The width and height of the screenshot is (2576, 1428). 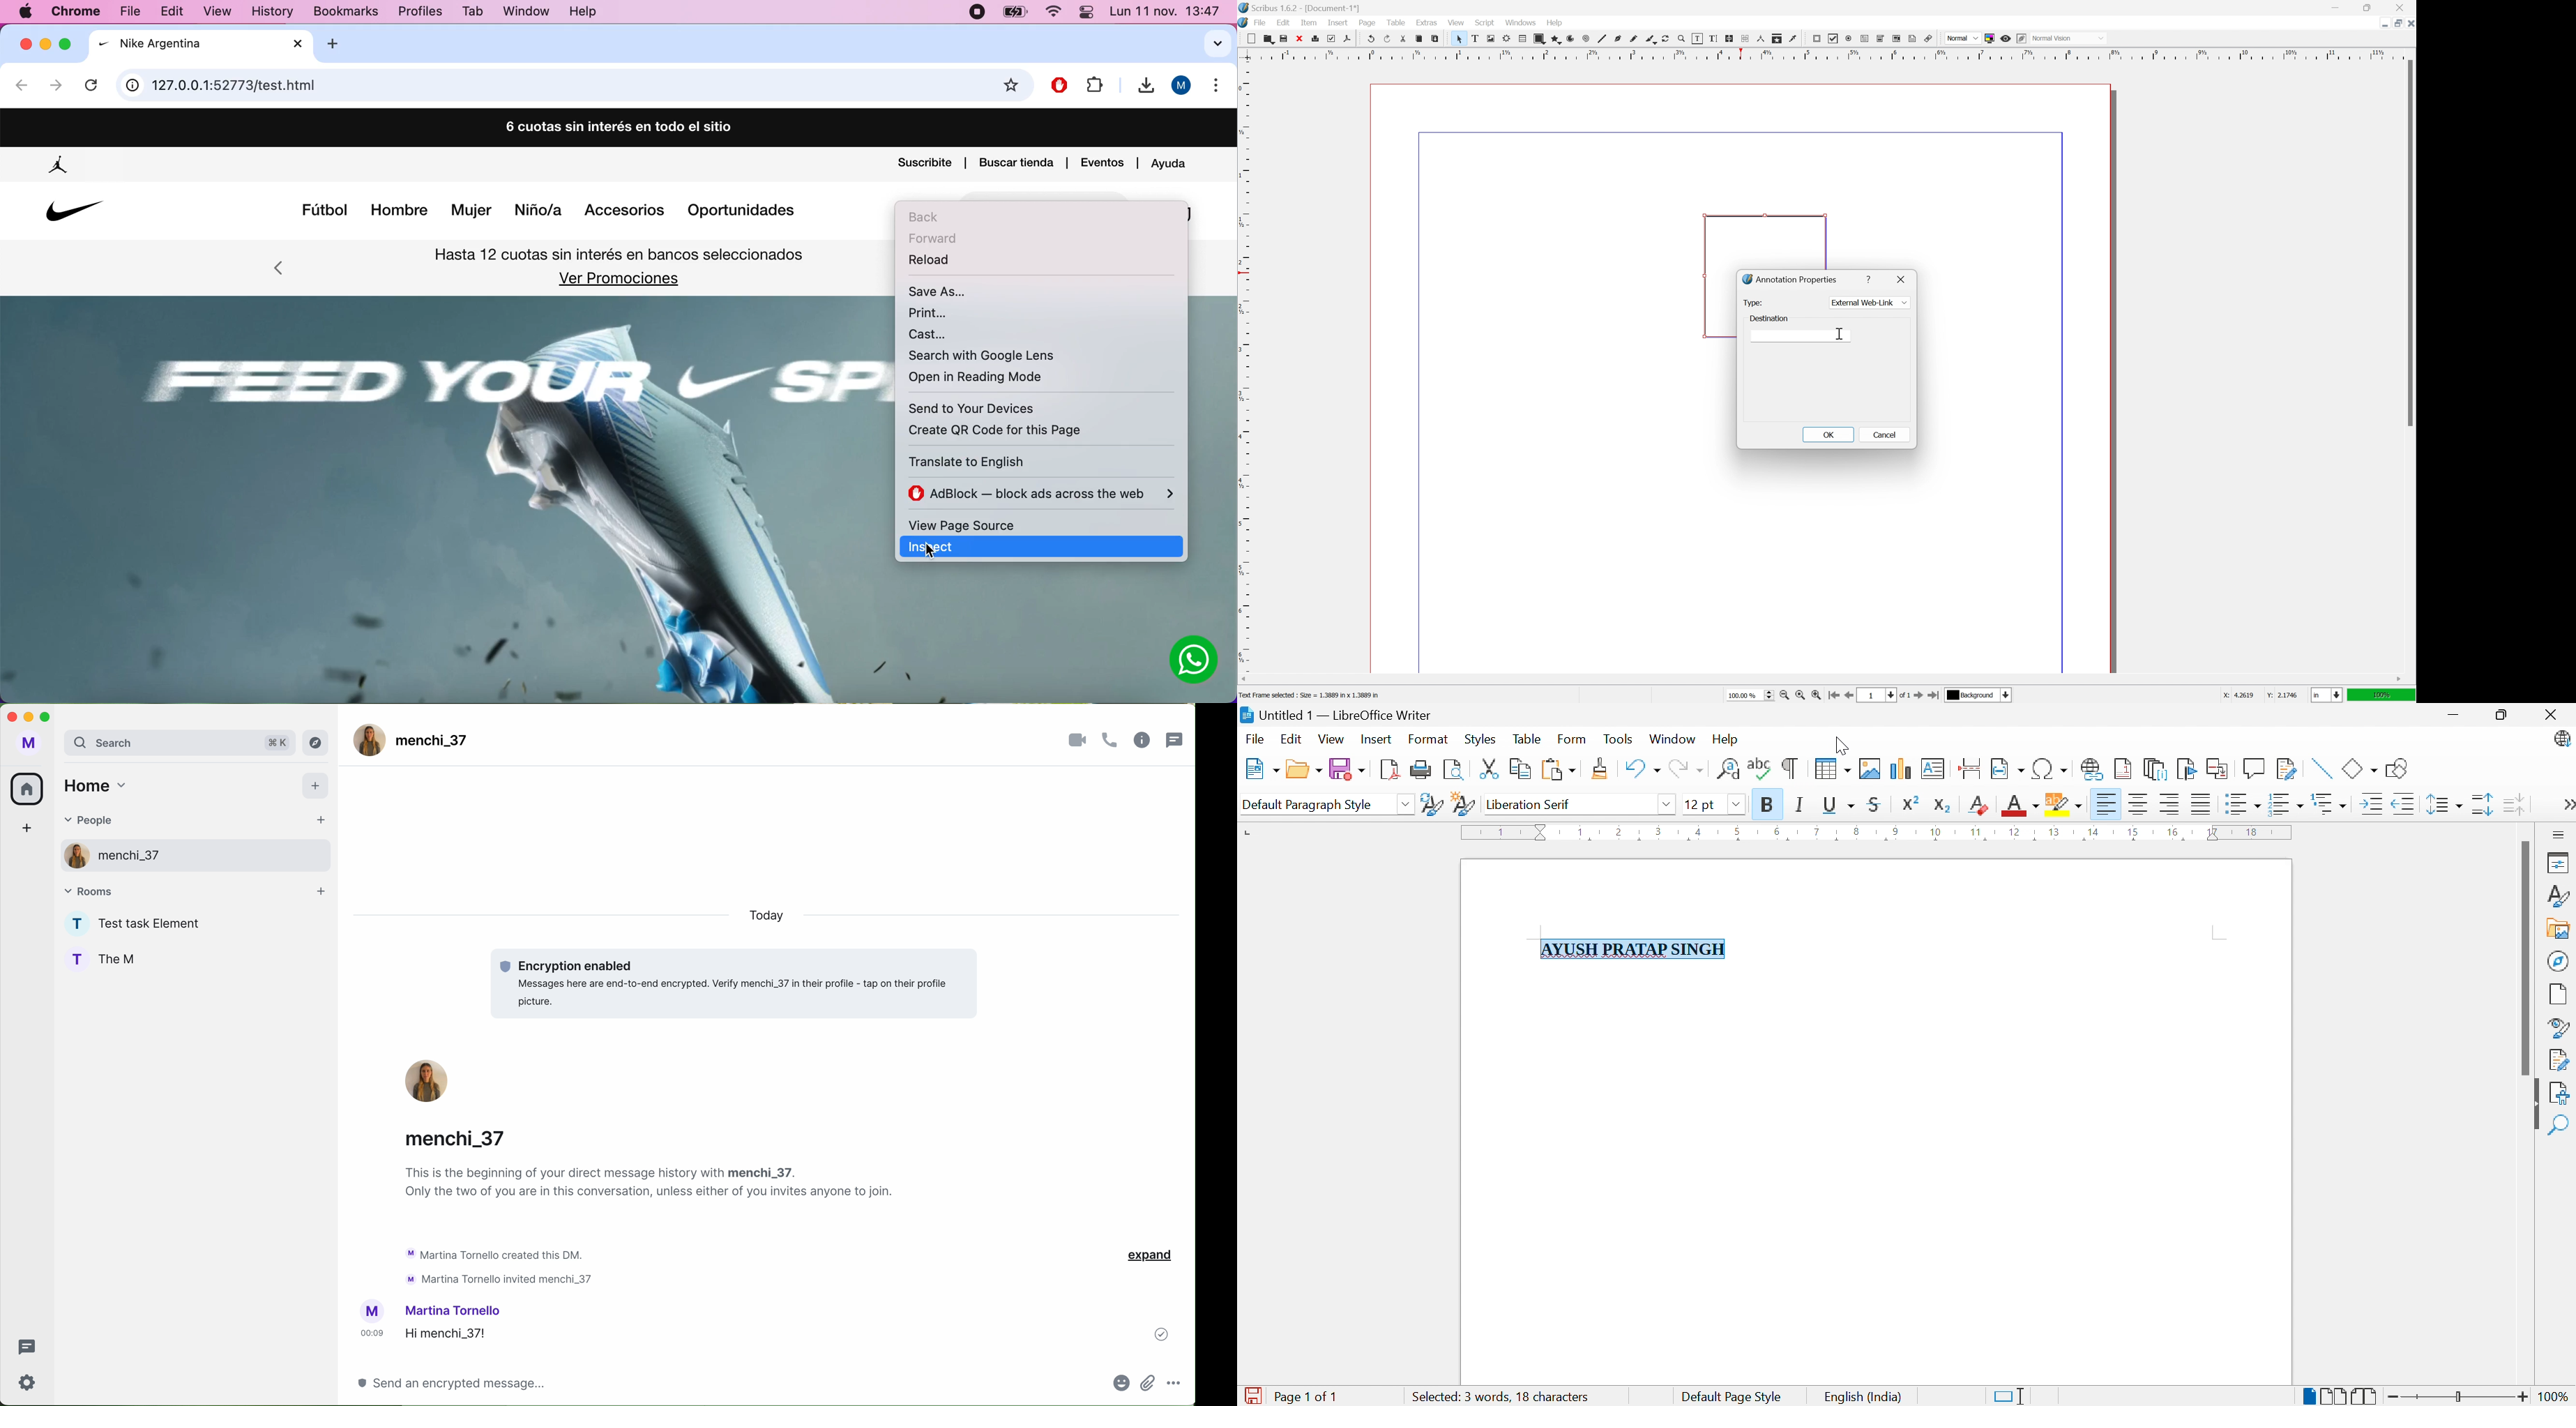 I want to click on Help, so click(x=584, y=13).